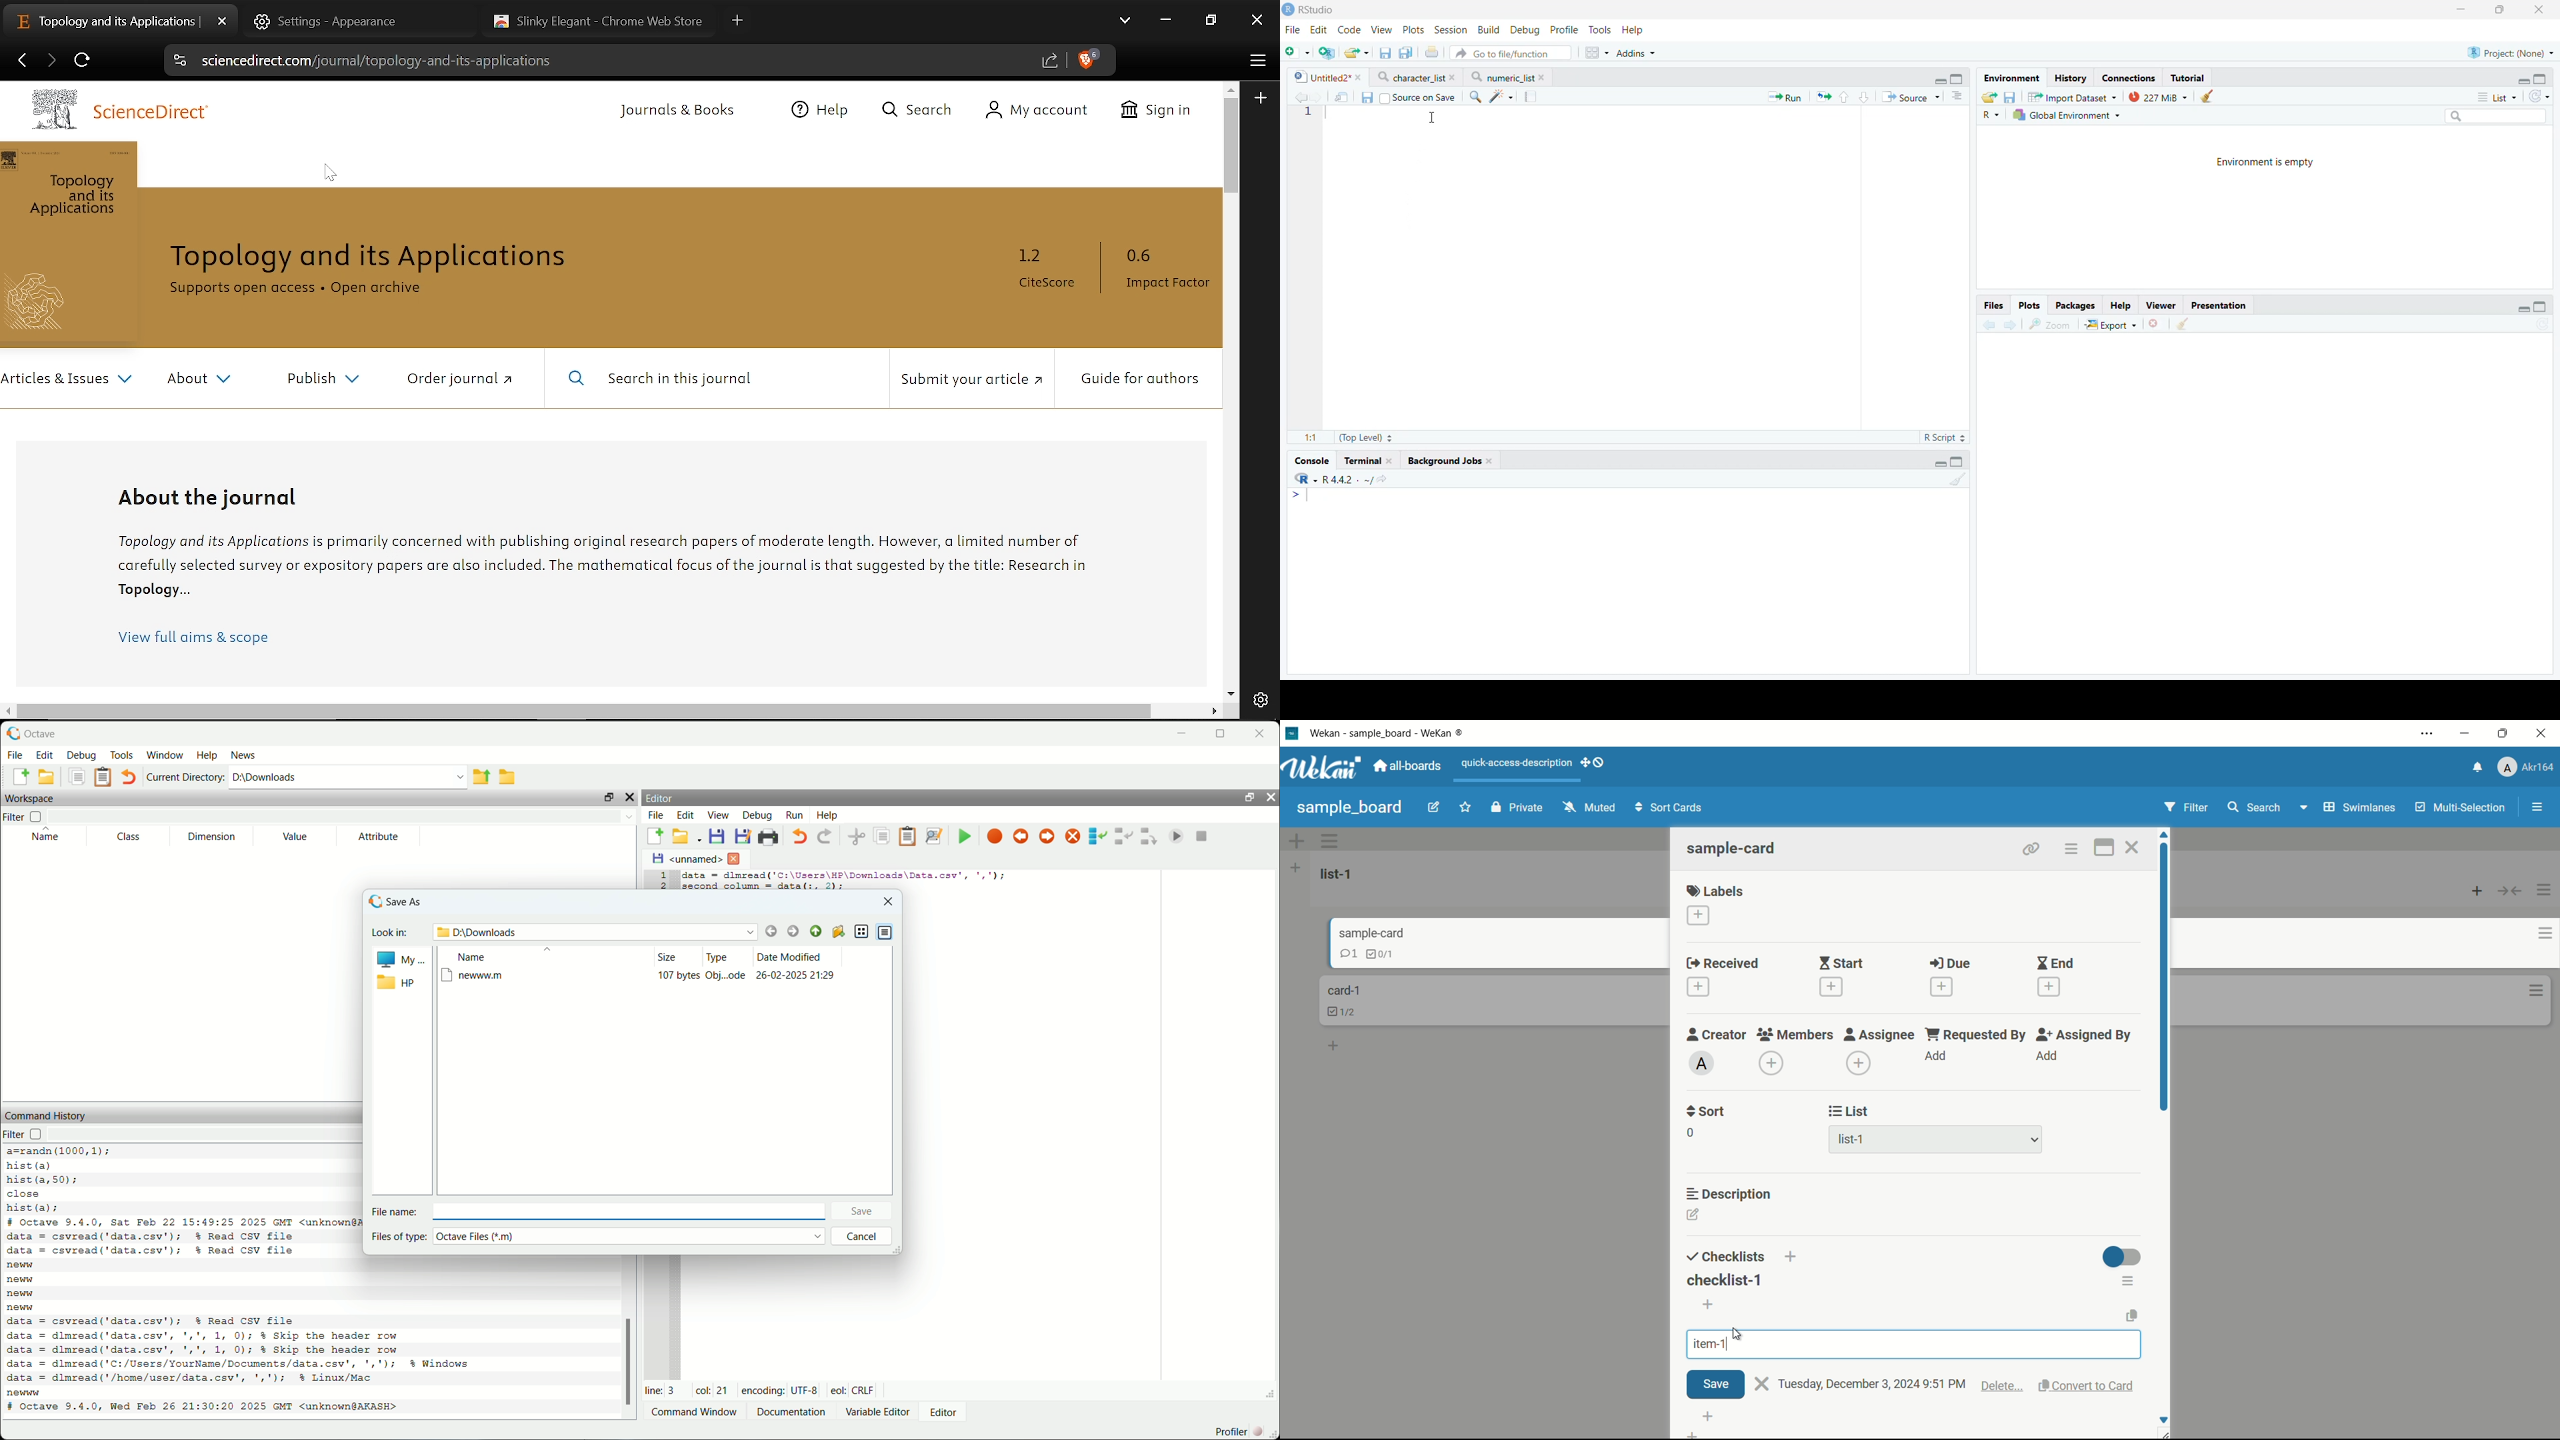 The width and height of the screenshot is (2576, 1456). I want to click on Connections, so click(2130, 77).